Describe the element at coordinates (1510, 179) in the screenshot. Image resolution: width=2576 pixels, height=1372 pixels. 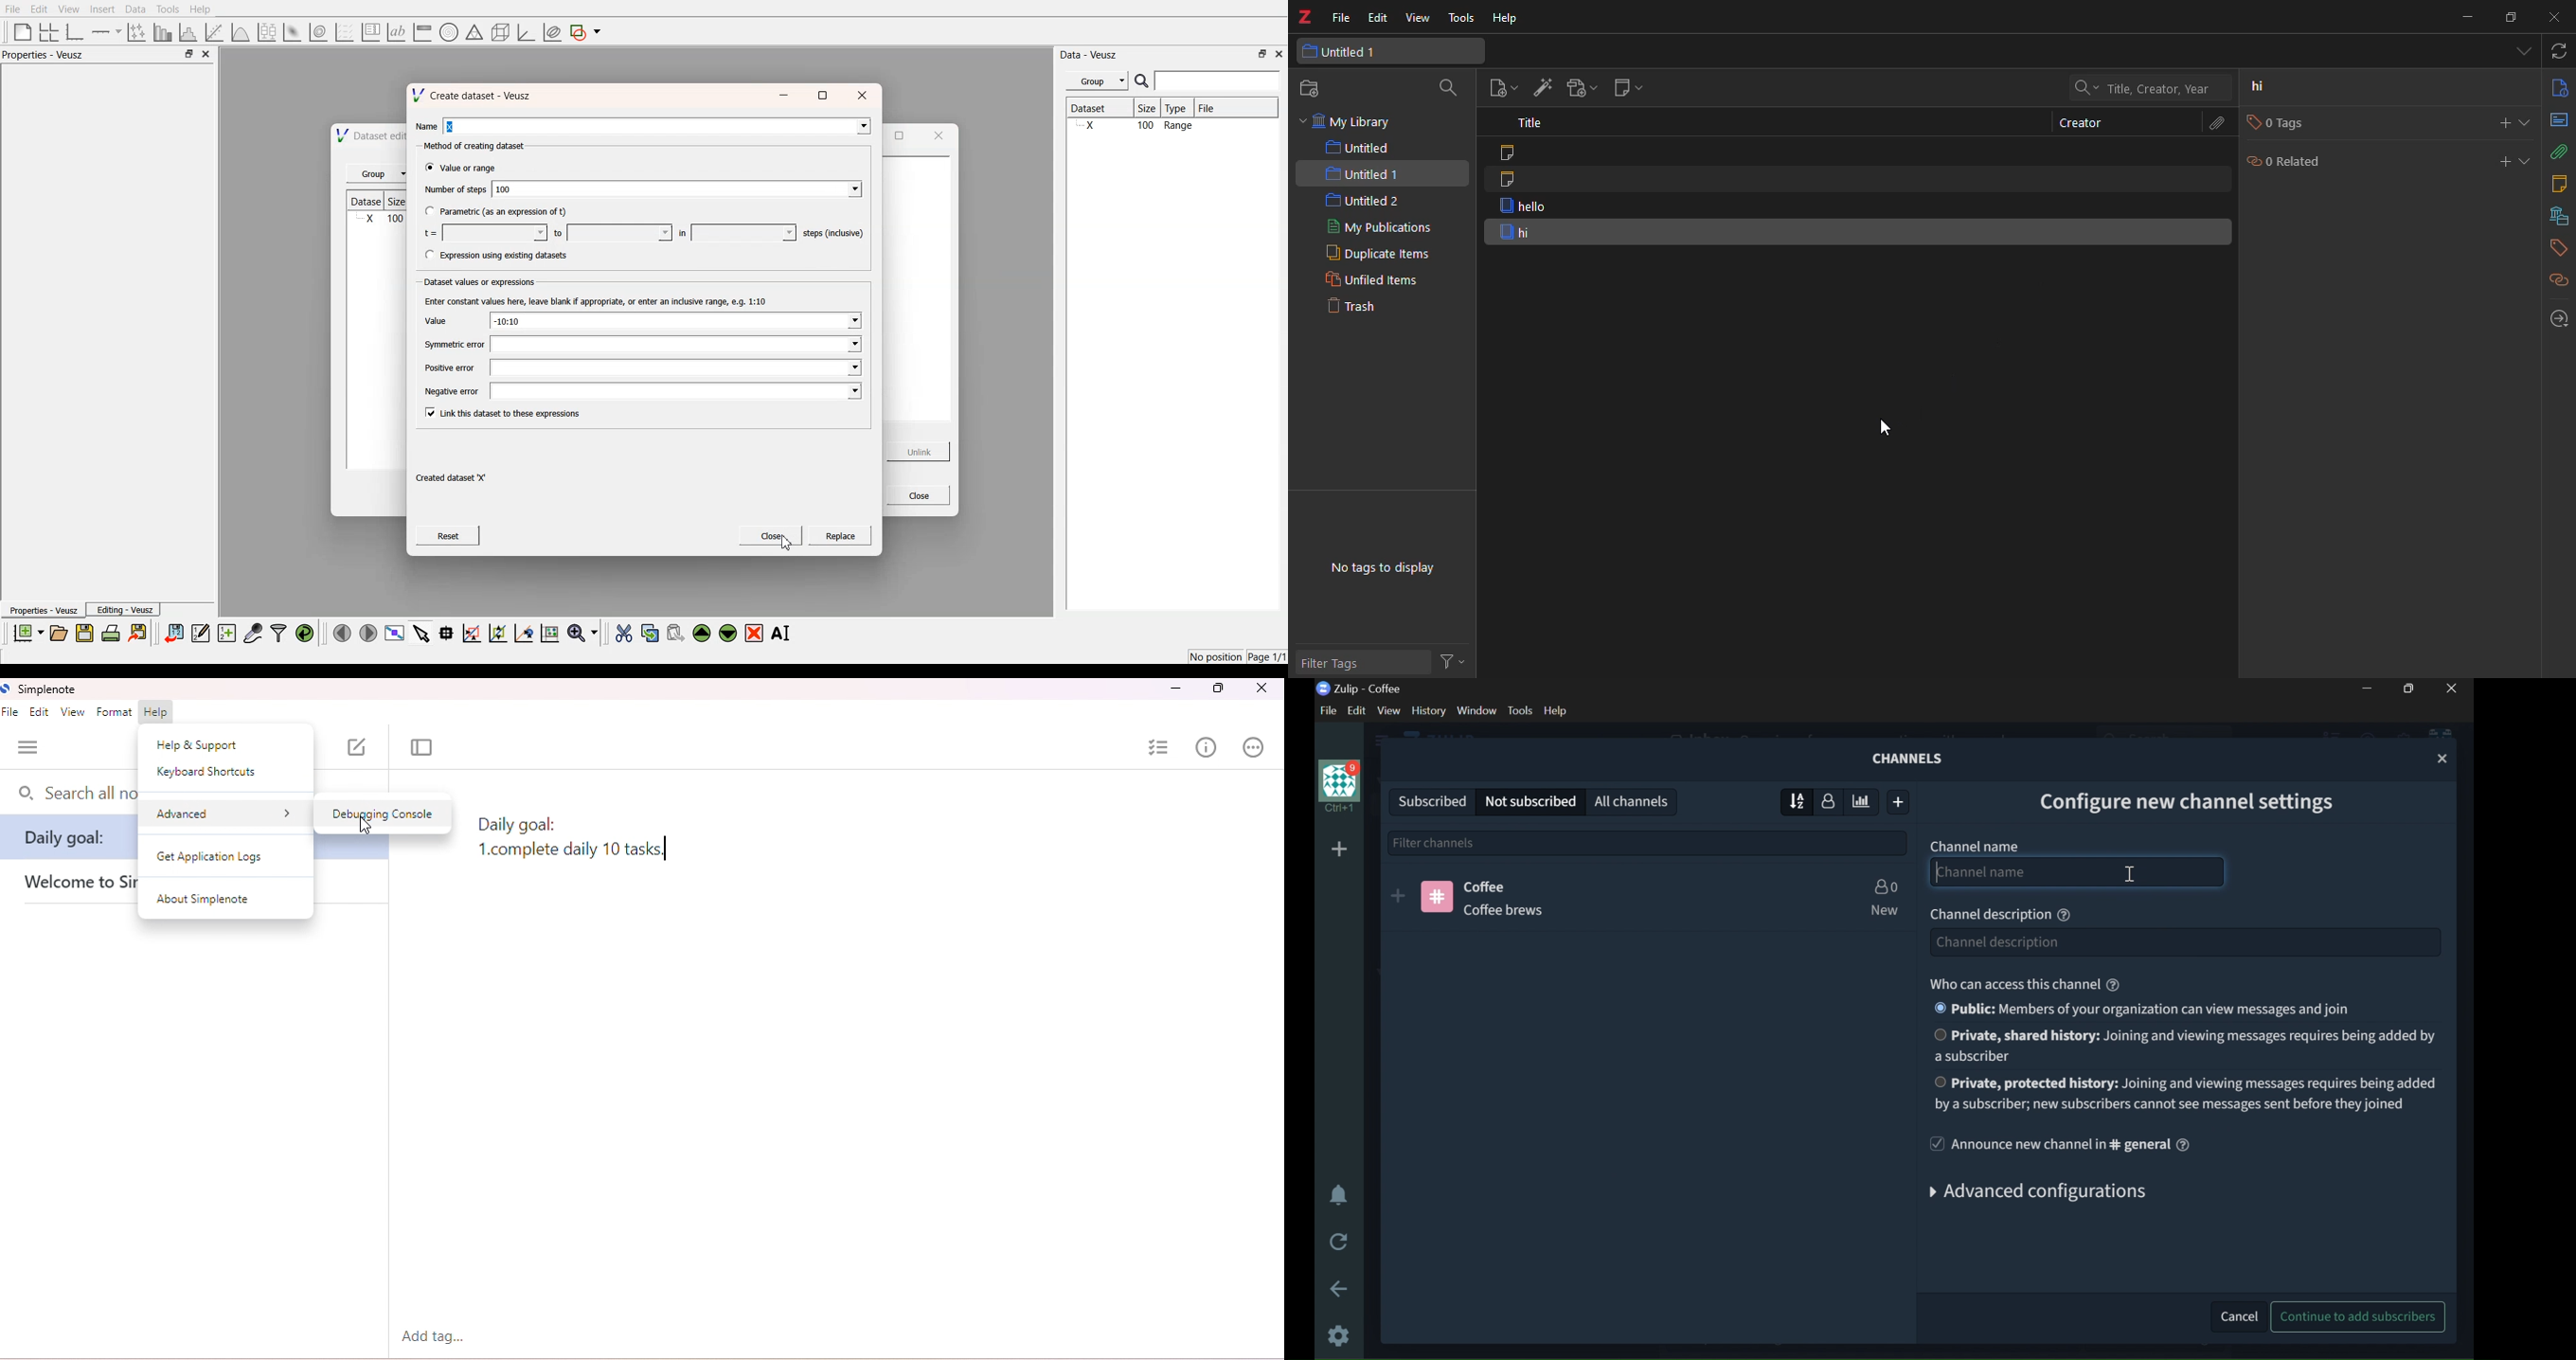
I see `note` at that location.